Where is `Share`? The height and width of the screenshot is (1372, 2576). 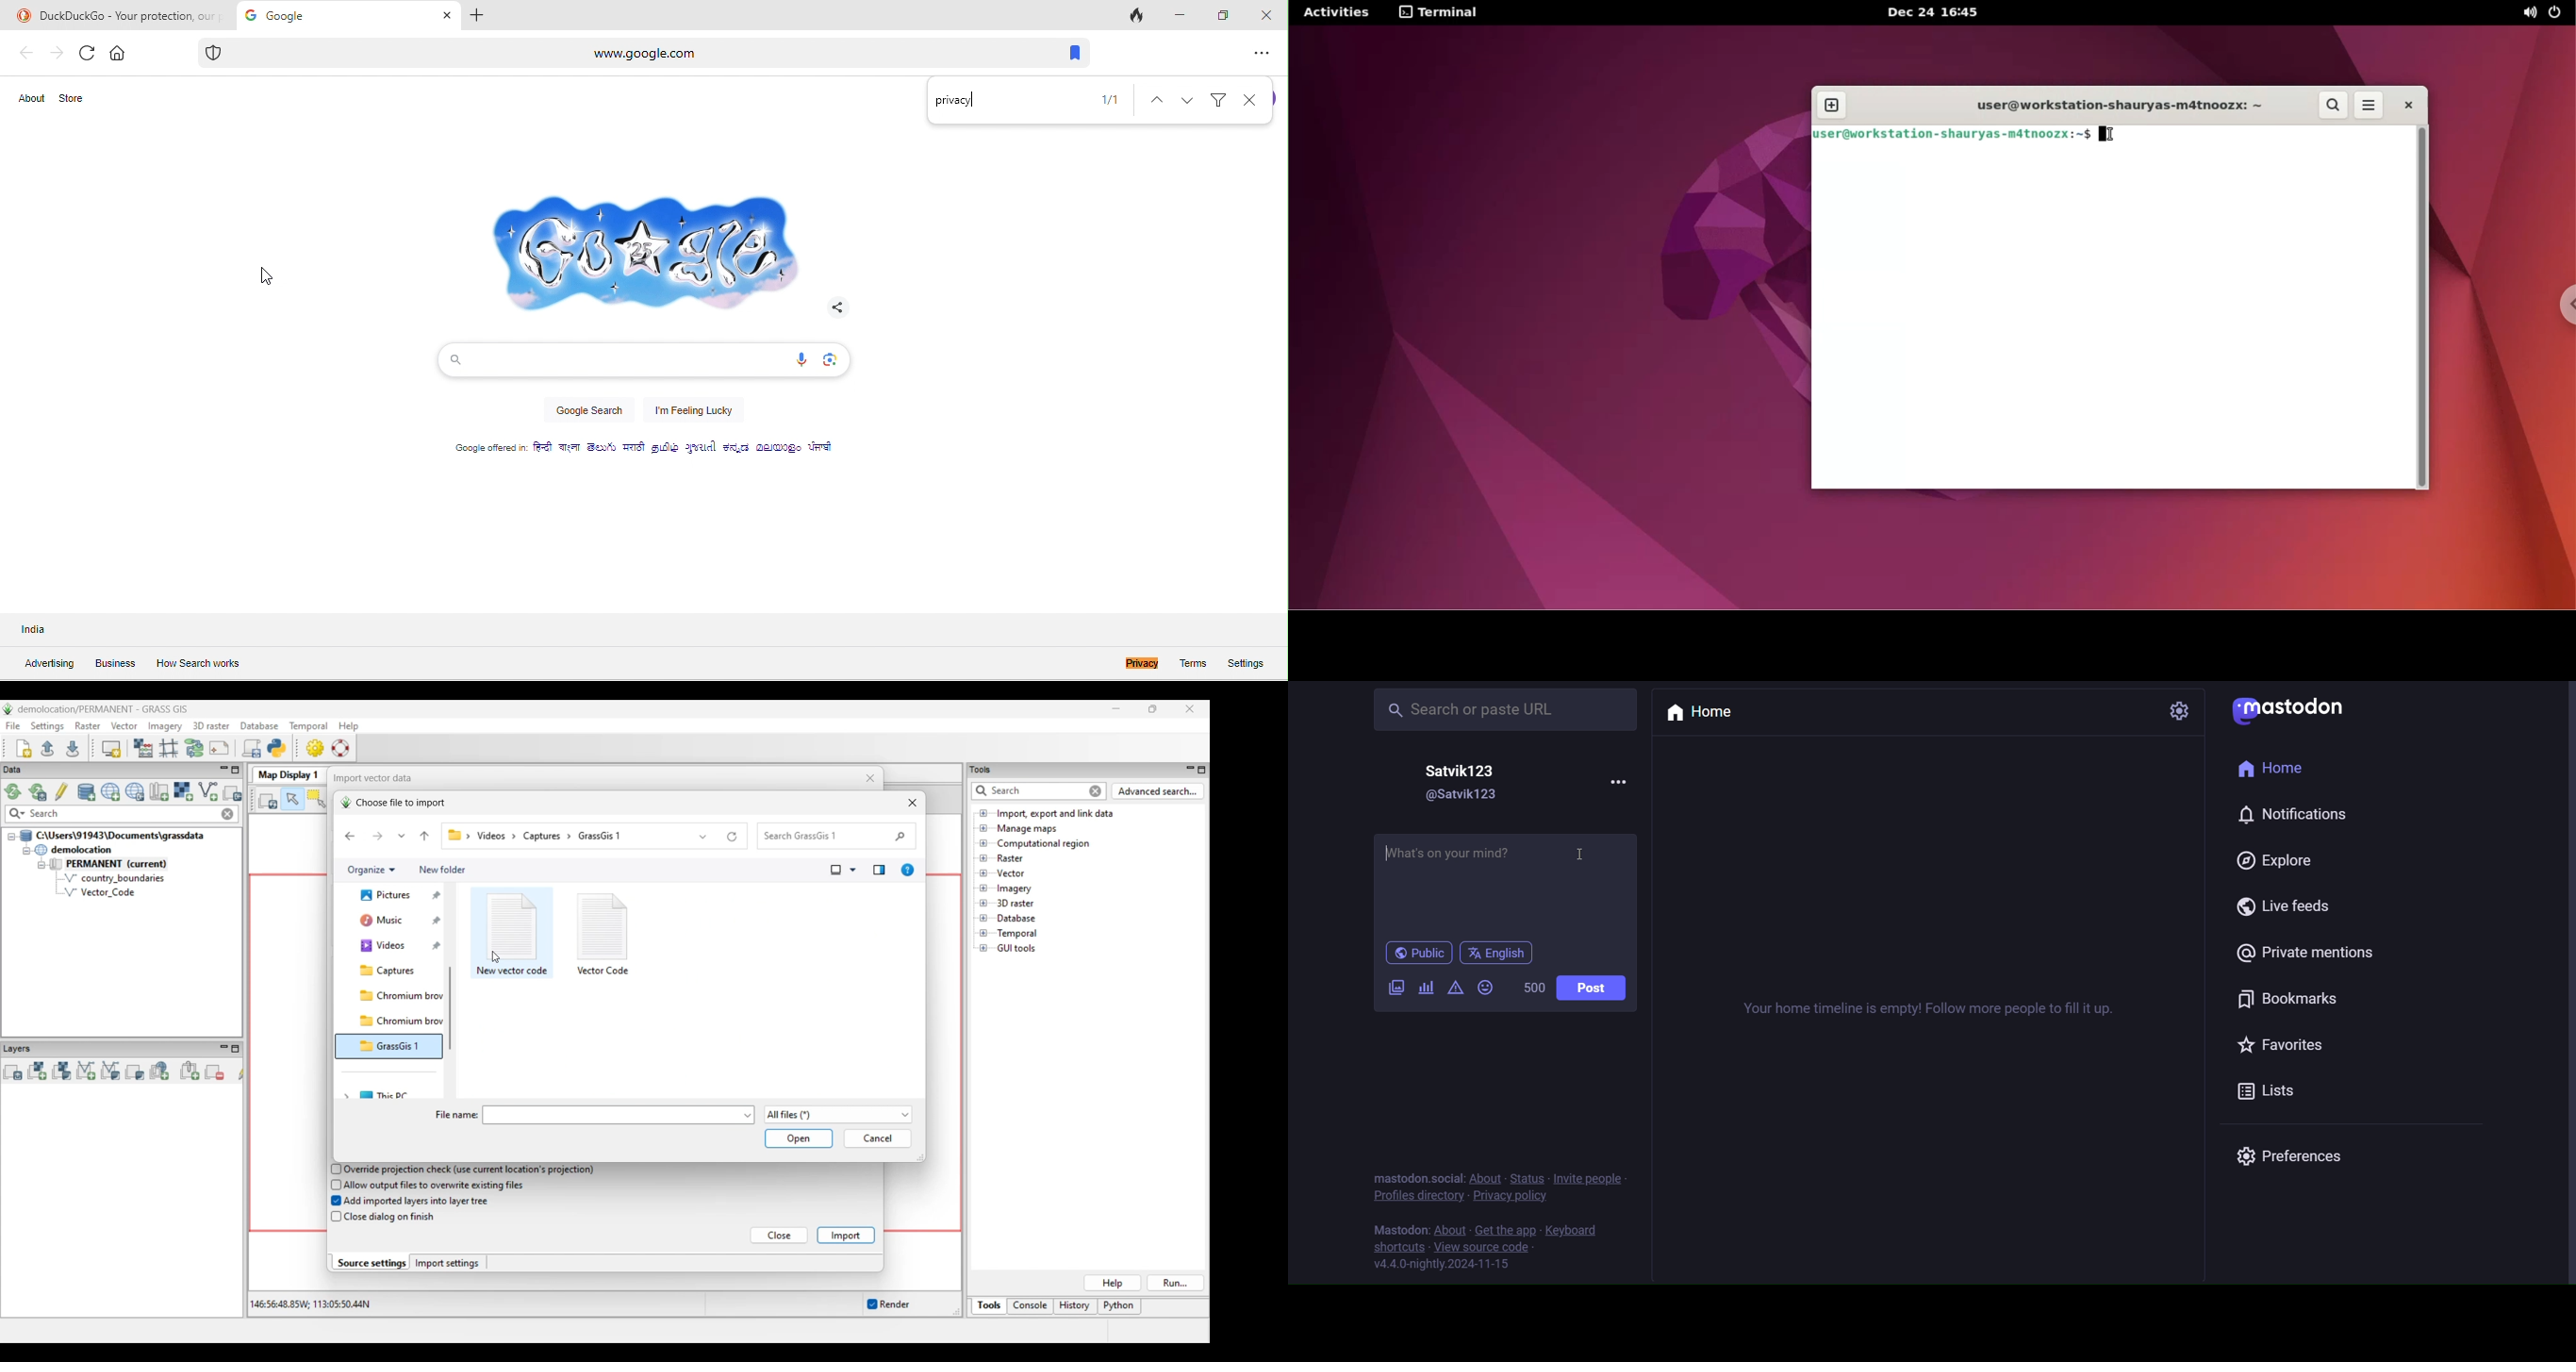 Share is located at coordinates (835, 307).